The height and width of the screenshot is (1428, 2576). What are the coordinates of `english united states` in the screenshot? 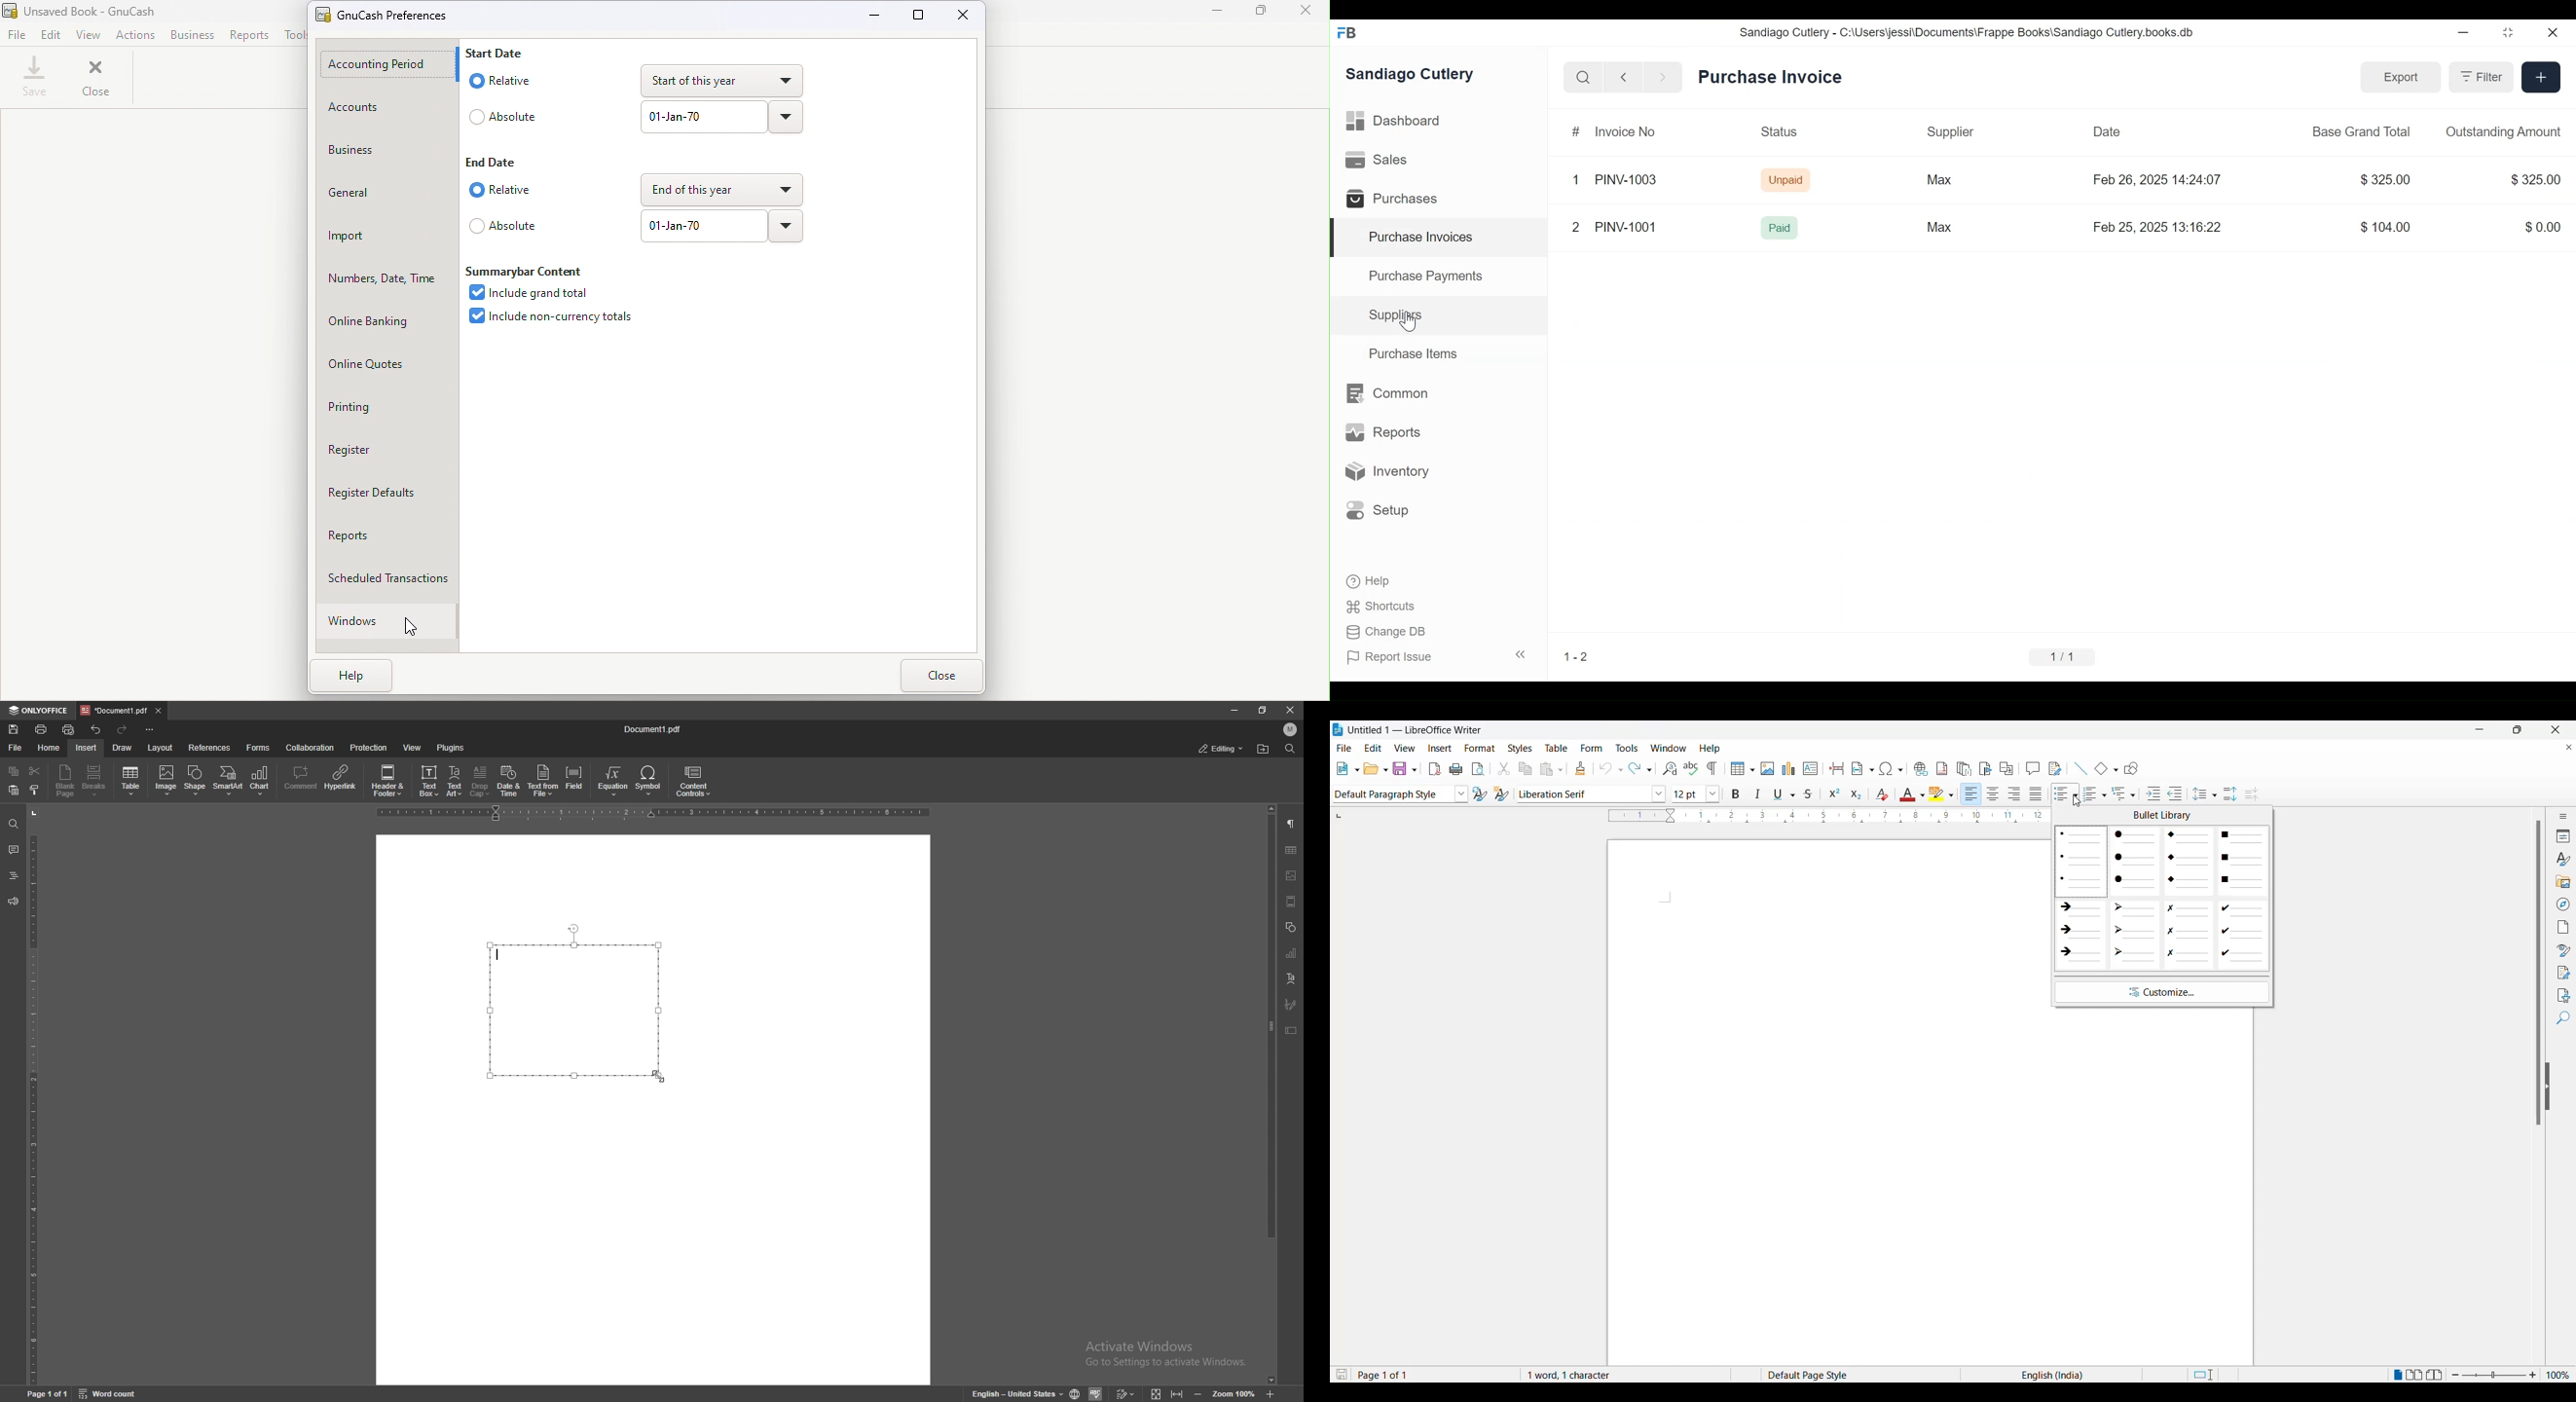 It's located at (1019, 1395).